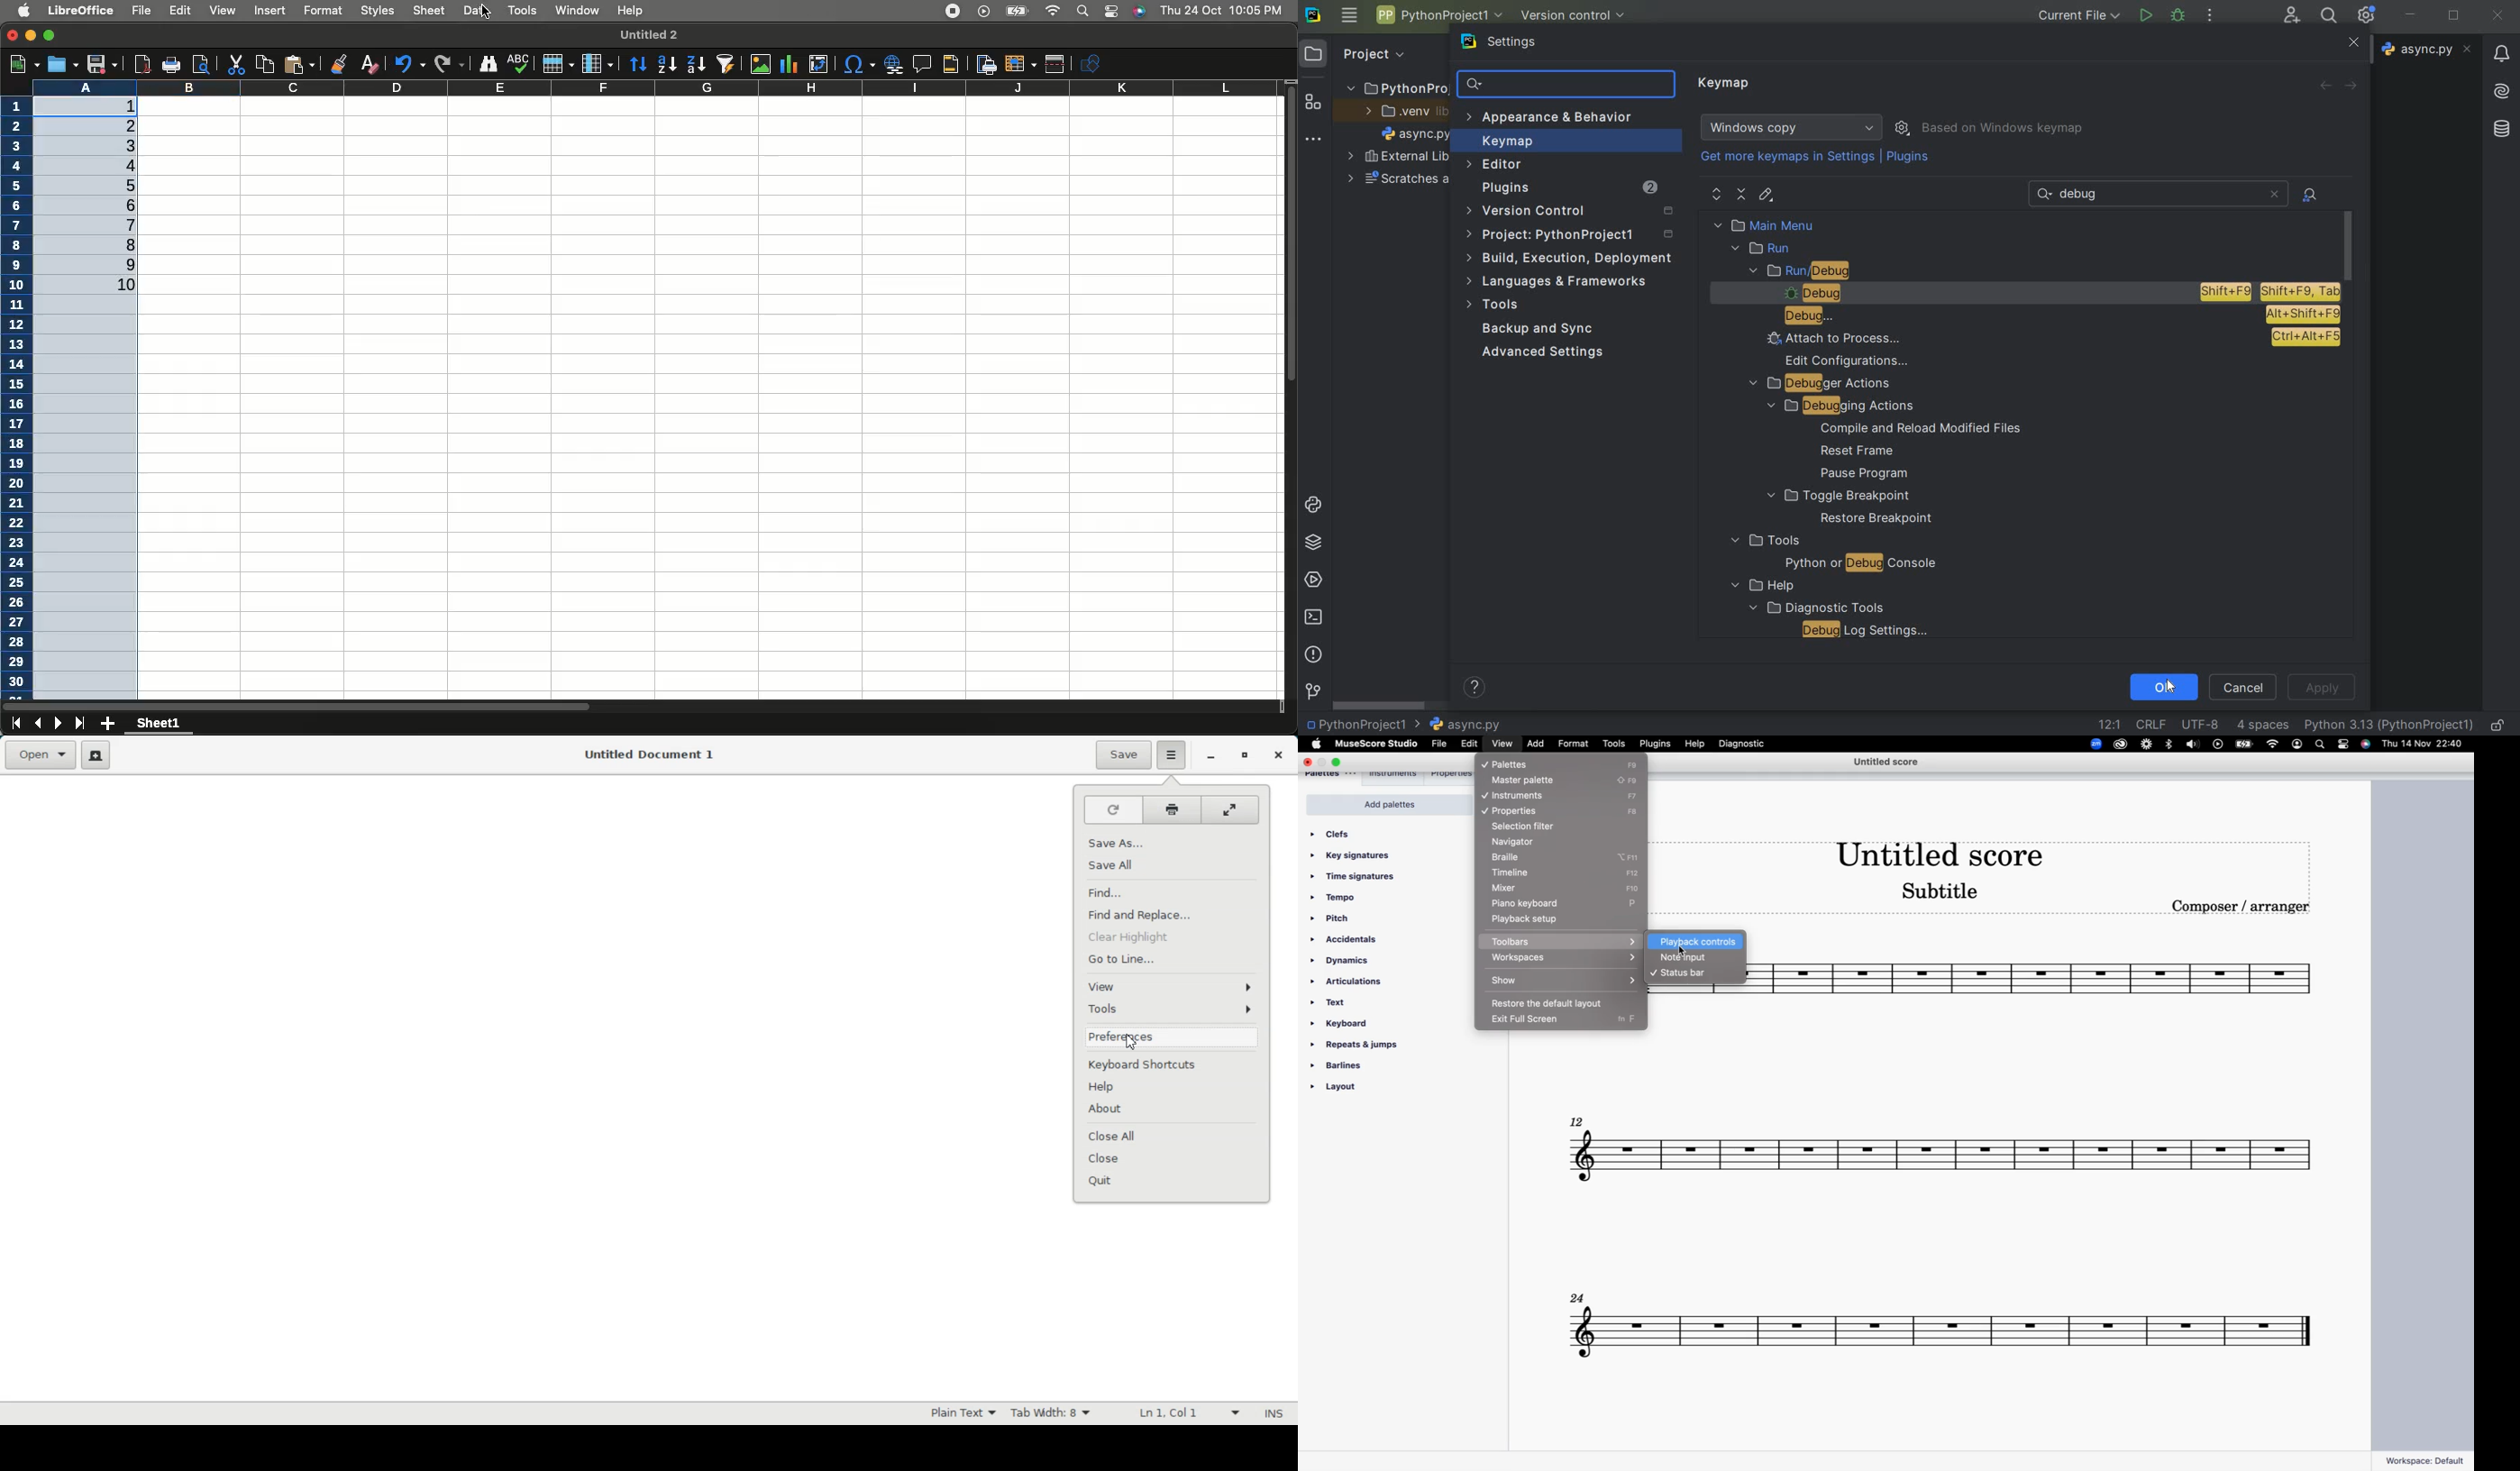 This screenshot has height=1484, width=2520. What do you see at coordinates (41, 755) in the screenshot?
I see `Open a file` at bounding box center [41, 755].